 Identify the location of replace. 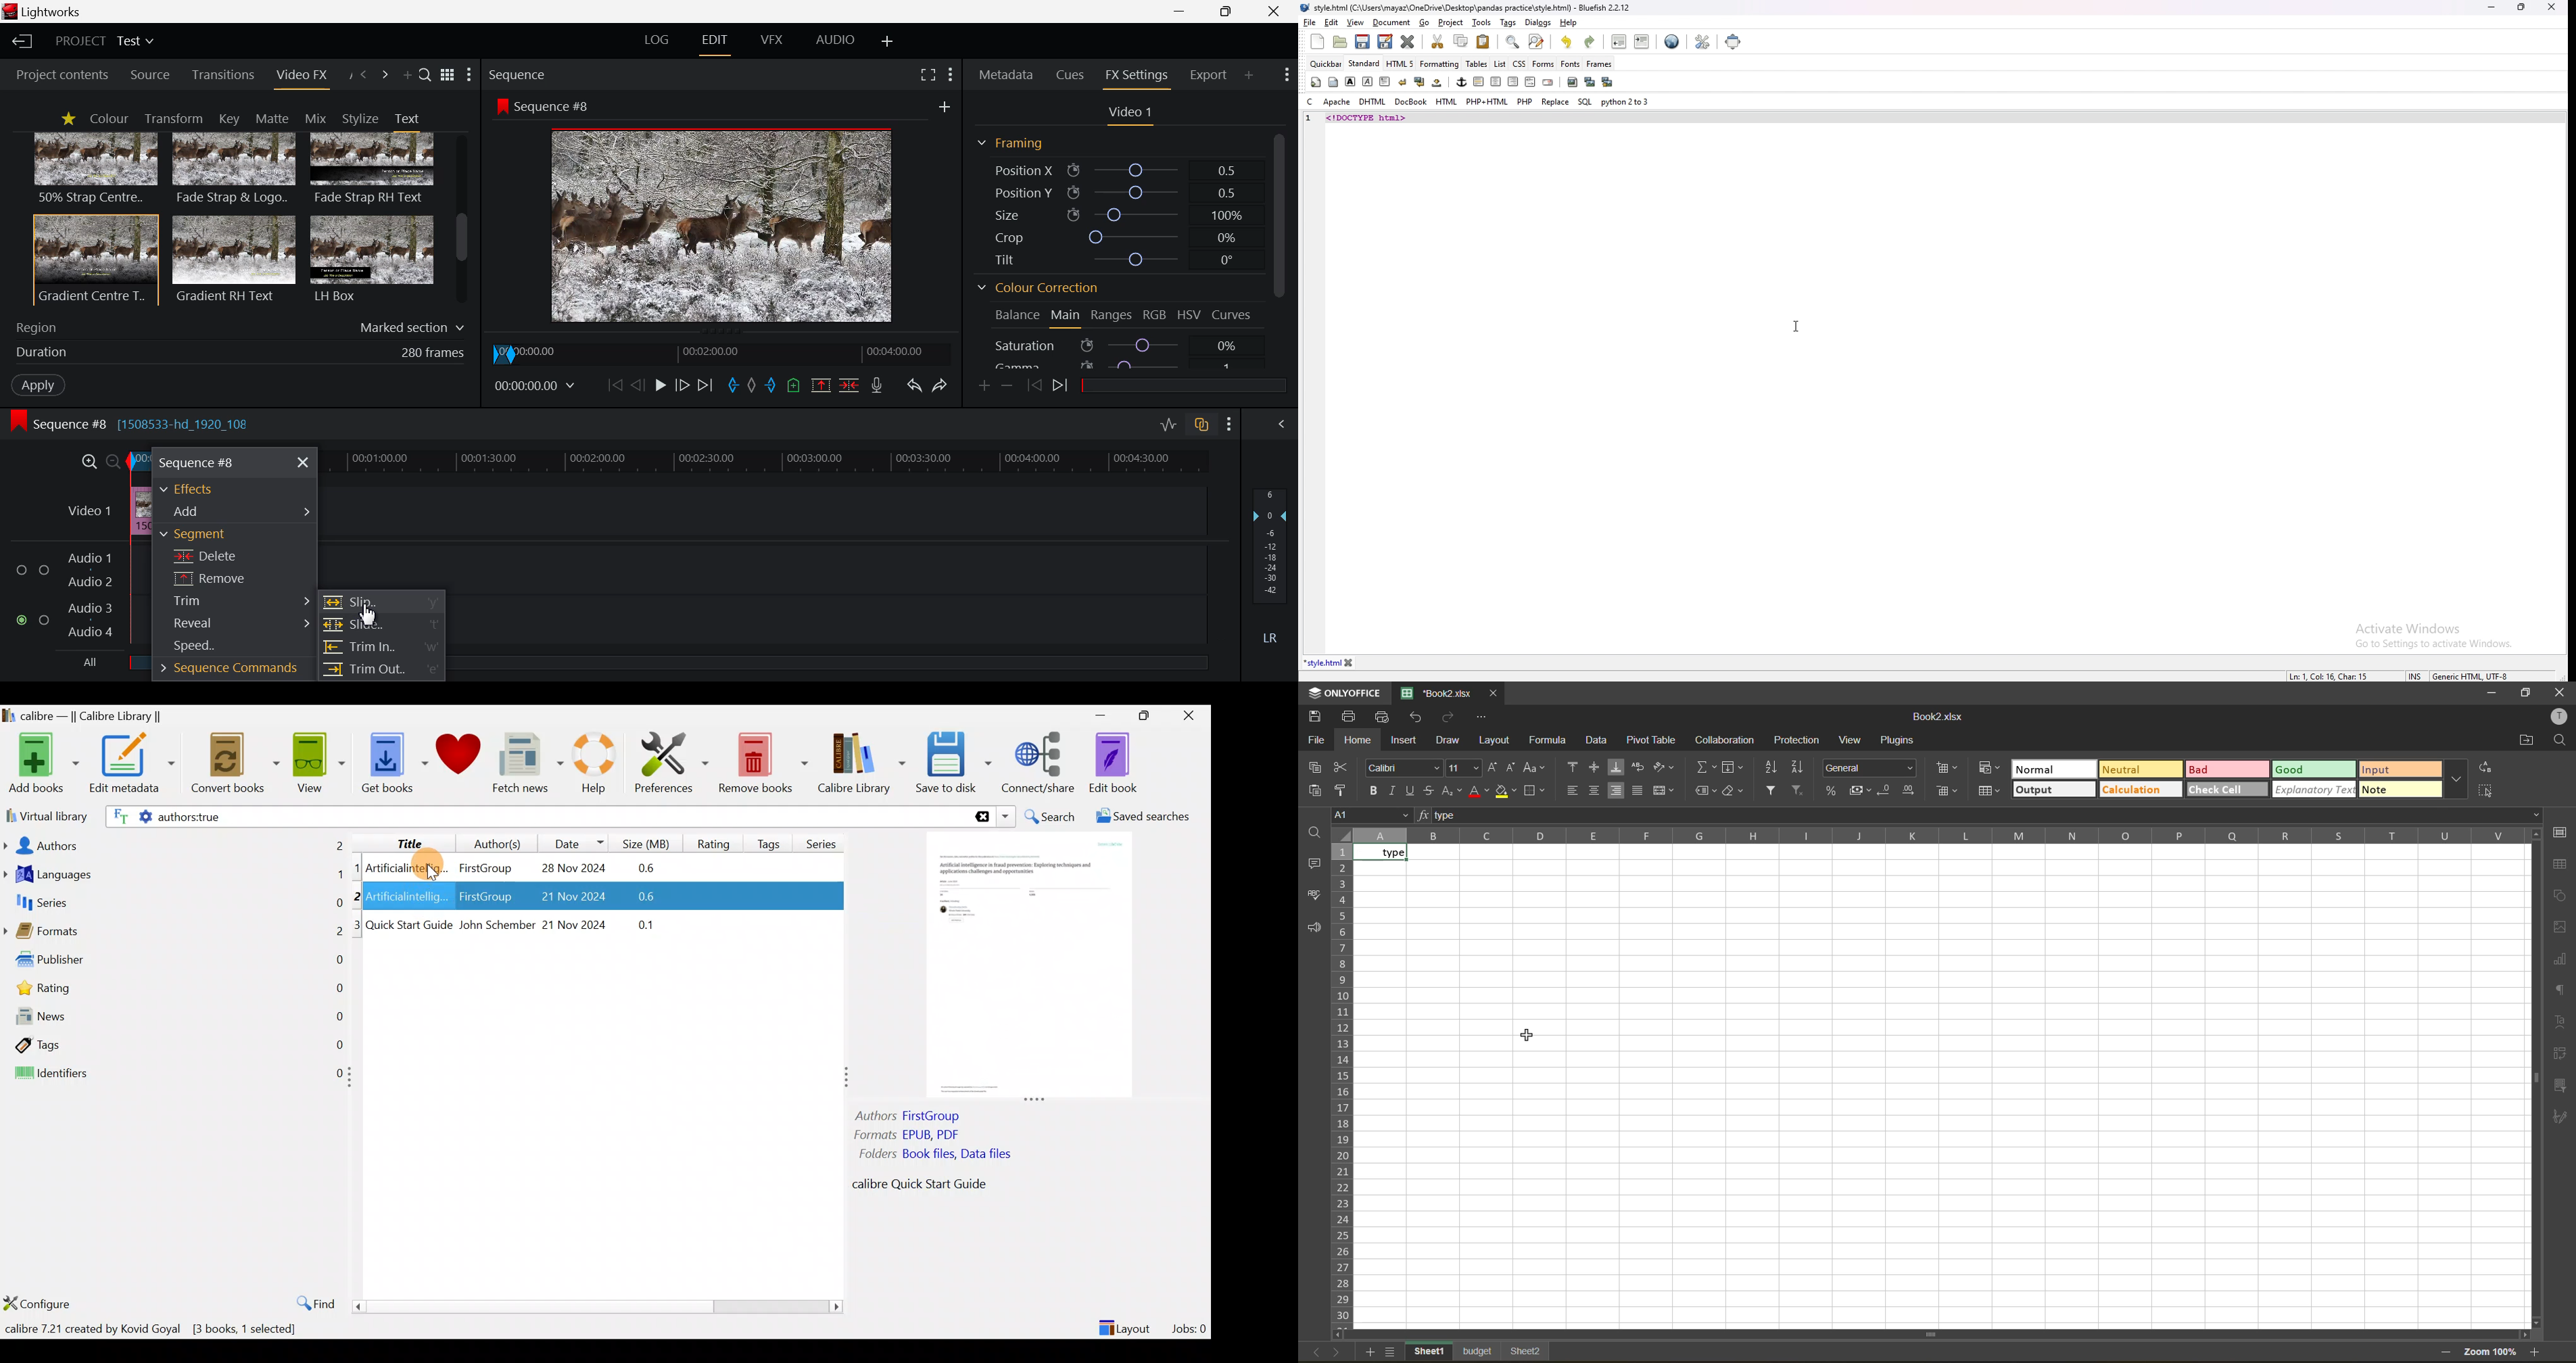
(2484, 768).